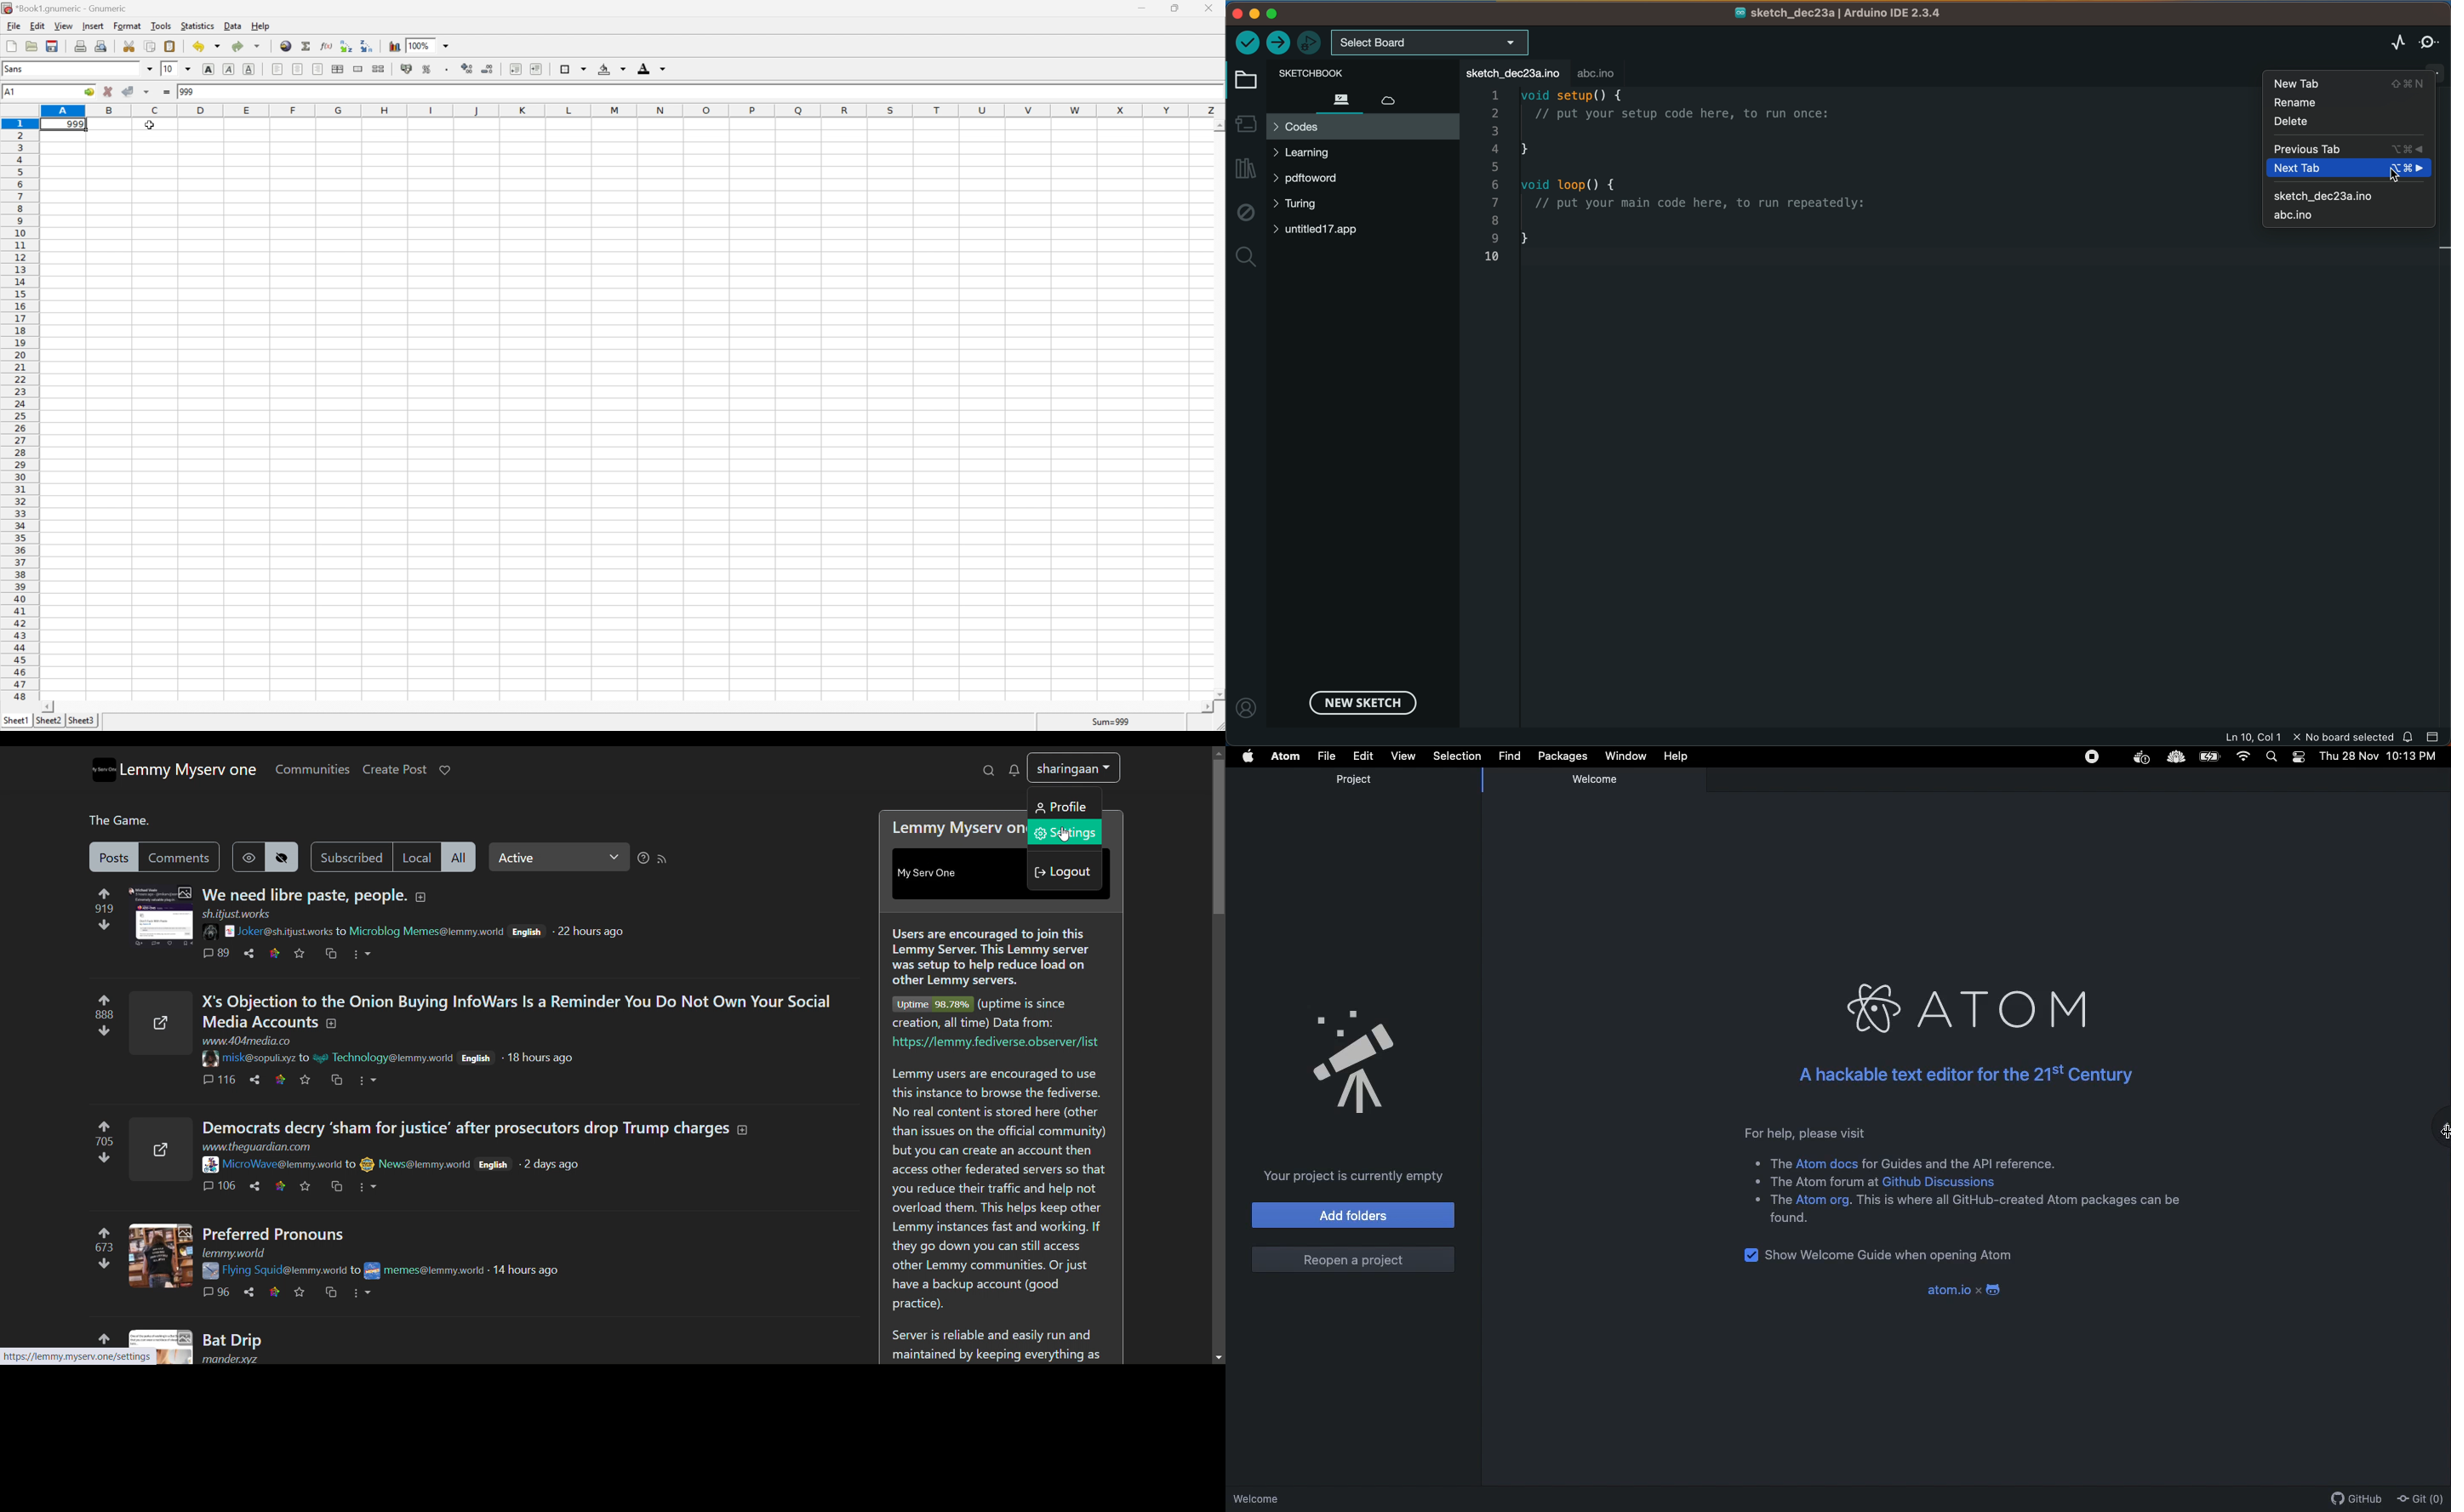 The height and width of the screenshot is (1512, 2464). I want to click on insert, so click(93, 27).